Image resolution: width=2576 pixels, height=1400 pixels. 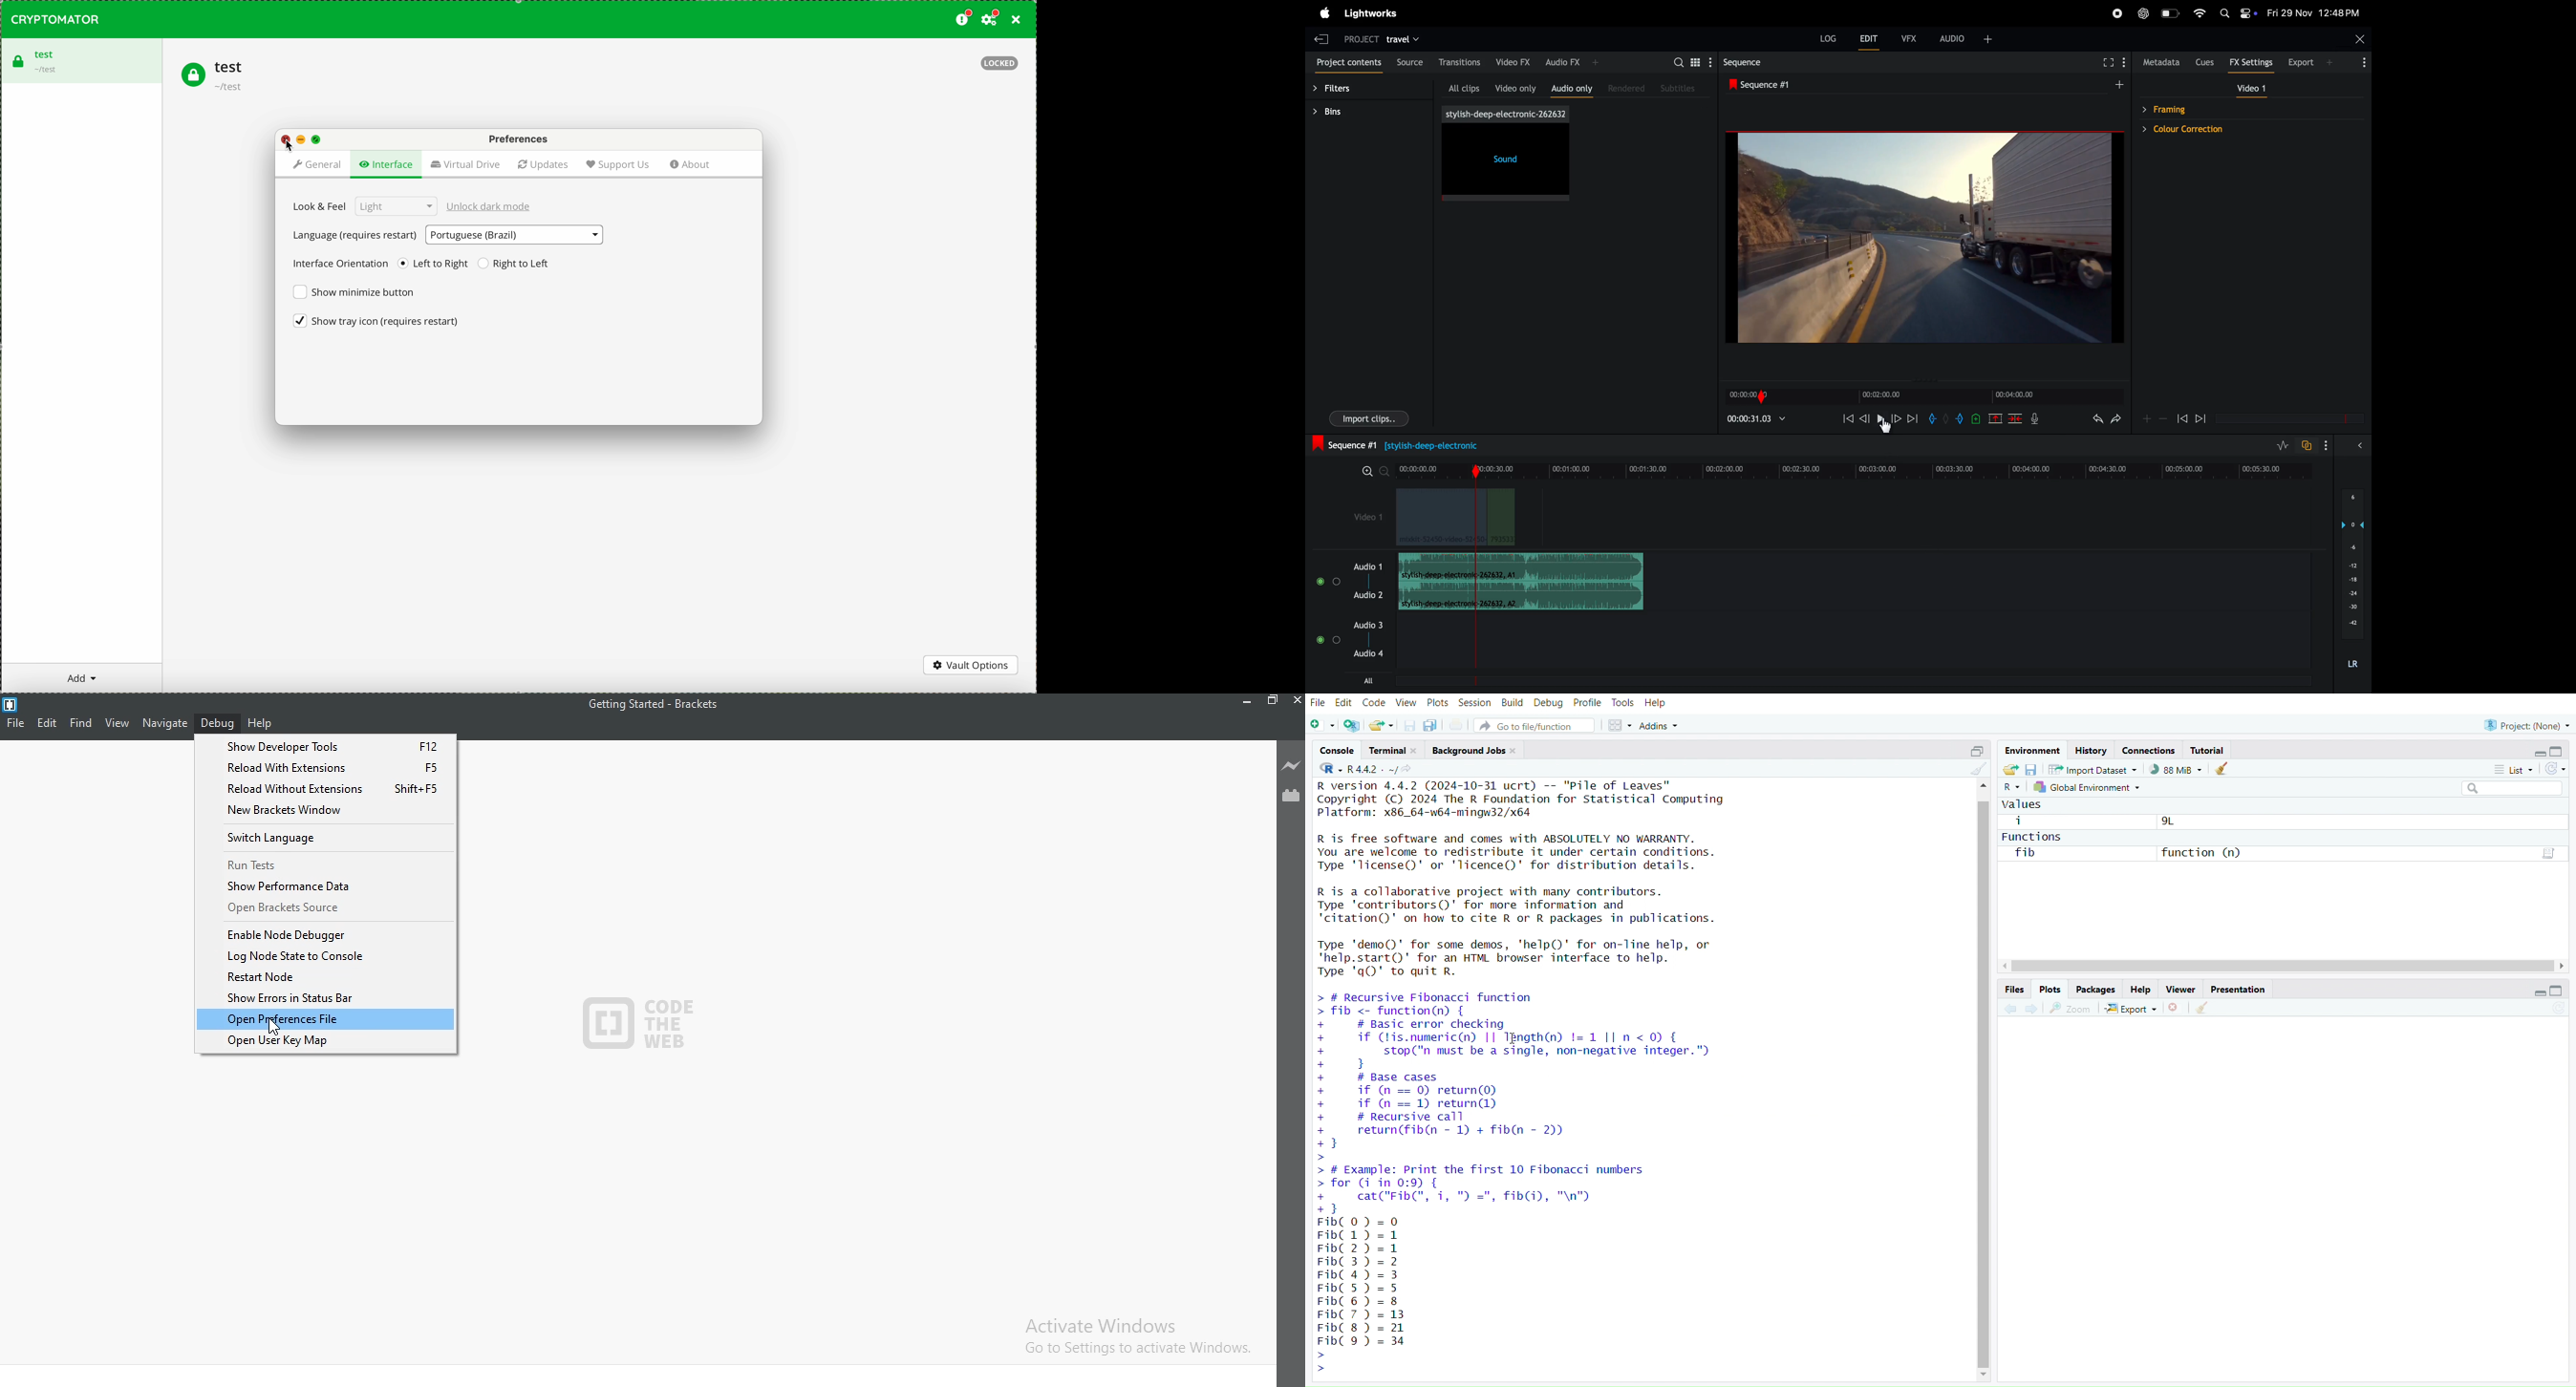 I want to click on More Options, so click(x=2328, y=446).